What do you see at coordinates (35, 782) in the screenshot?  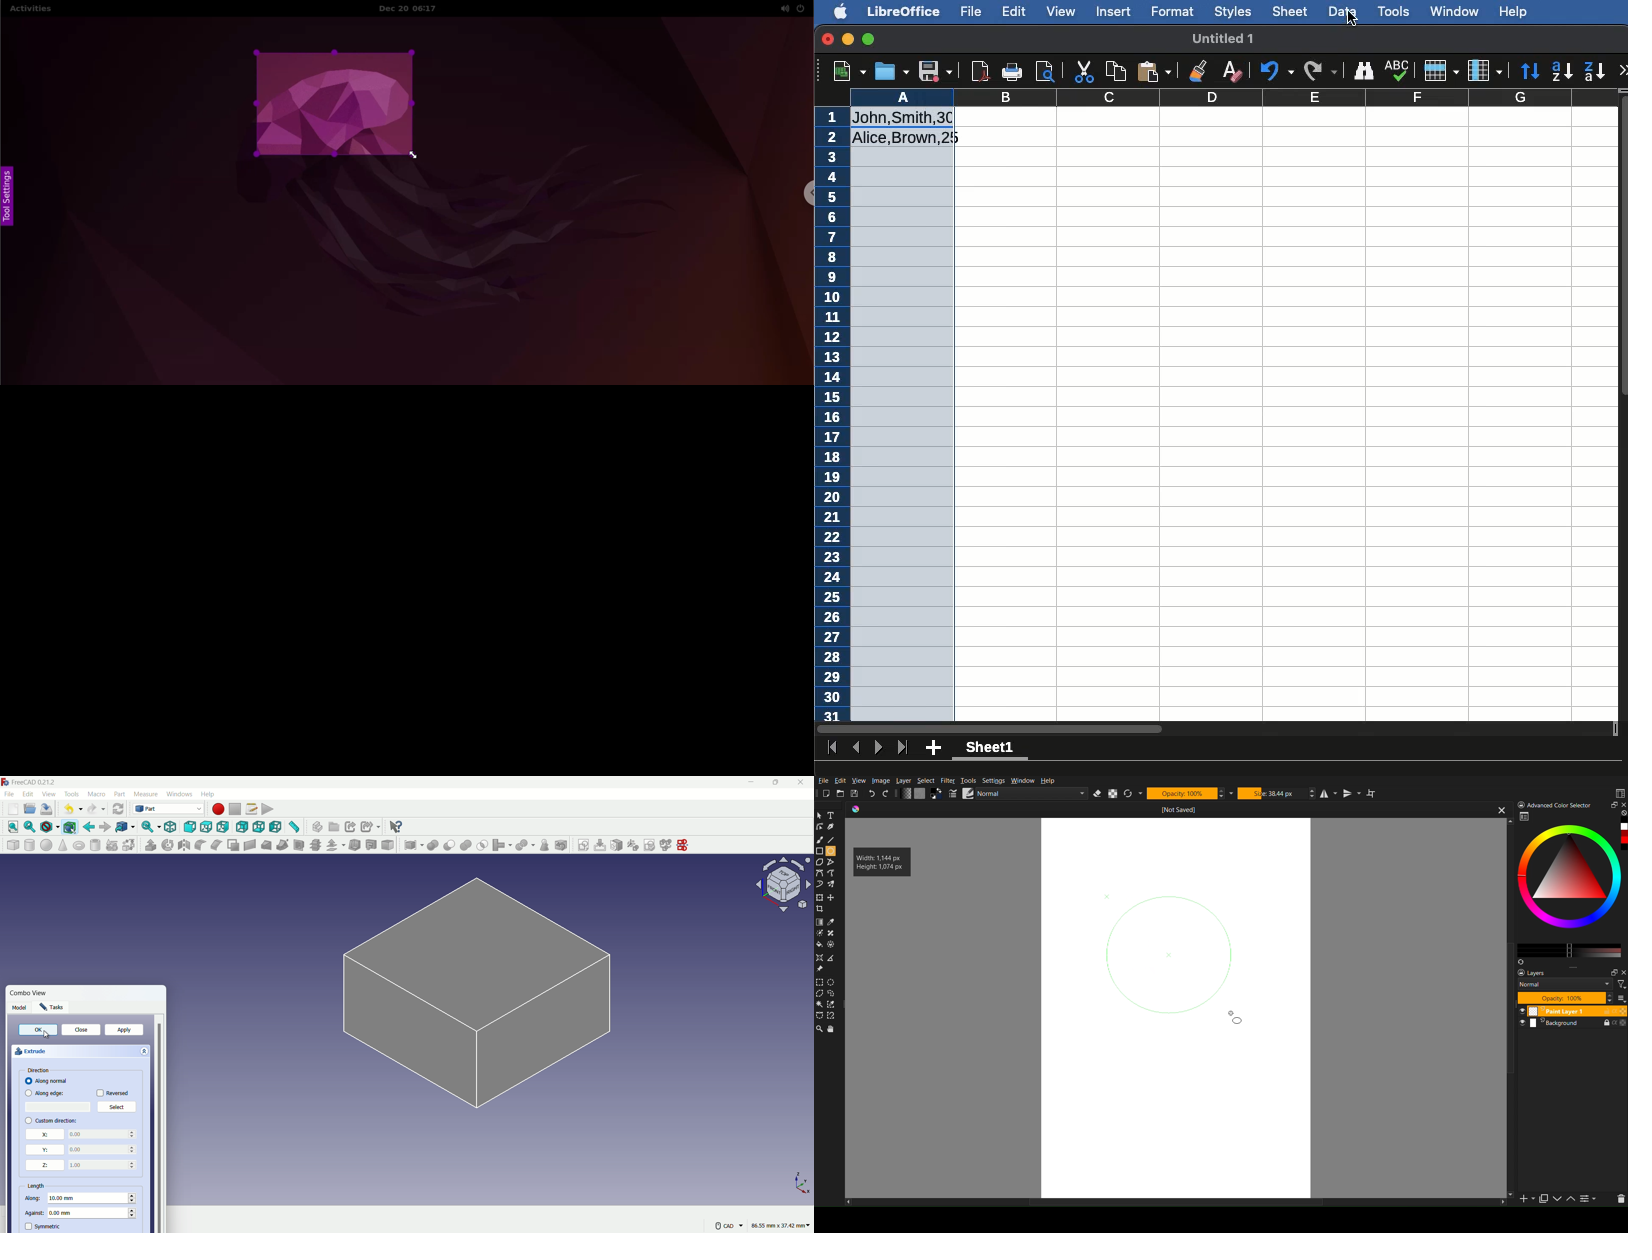 I see `FreeCAD 0.21.2` at bounding box center [35, 782].